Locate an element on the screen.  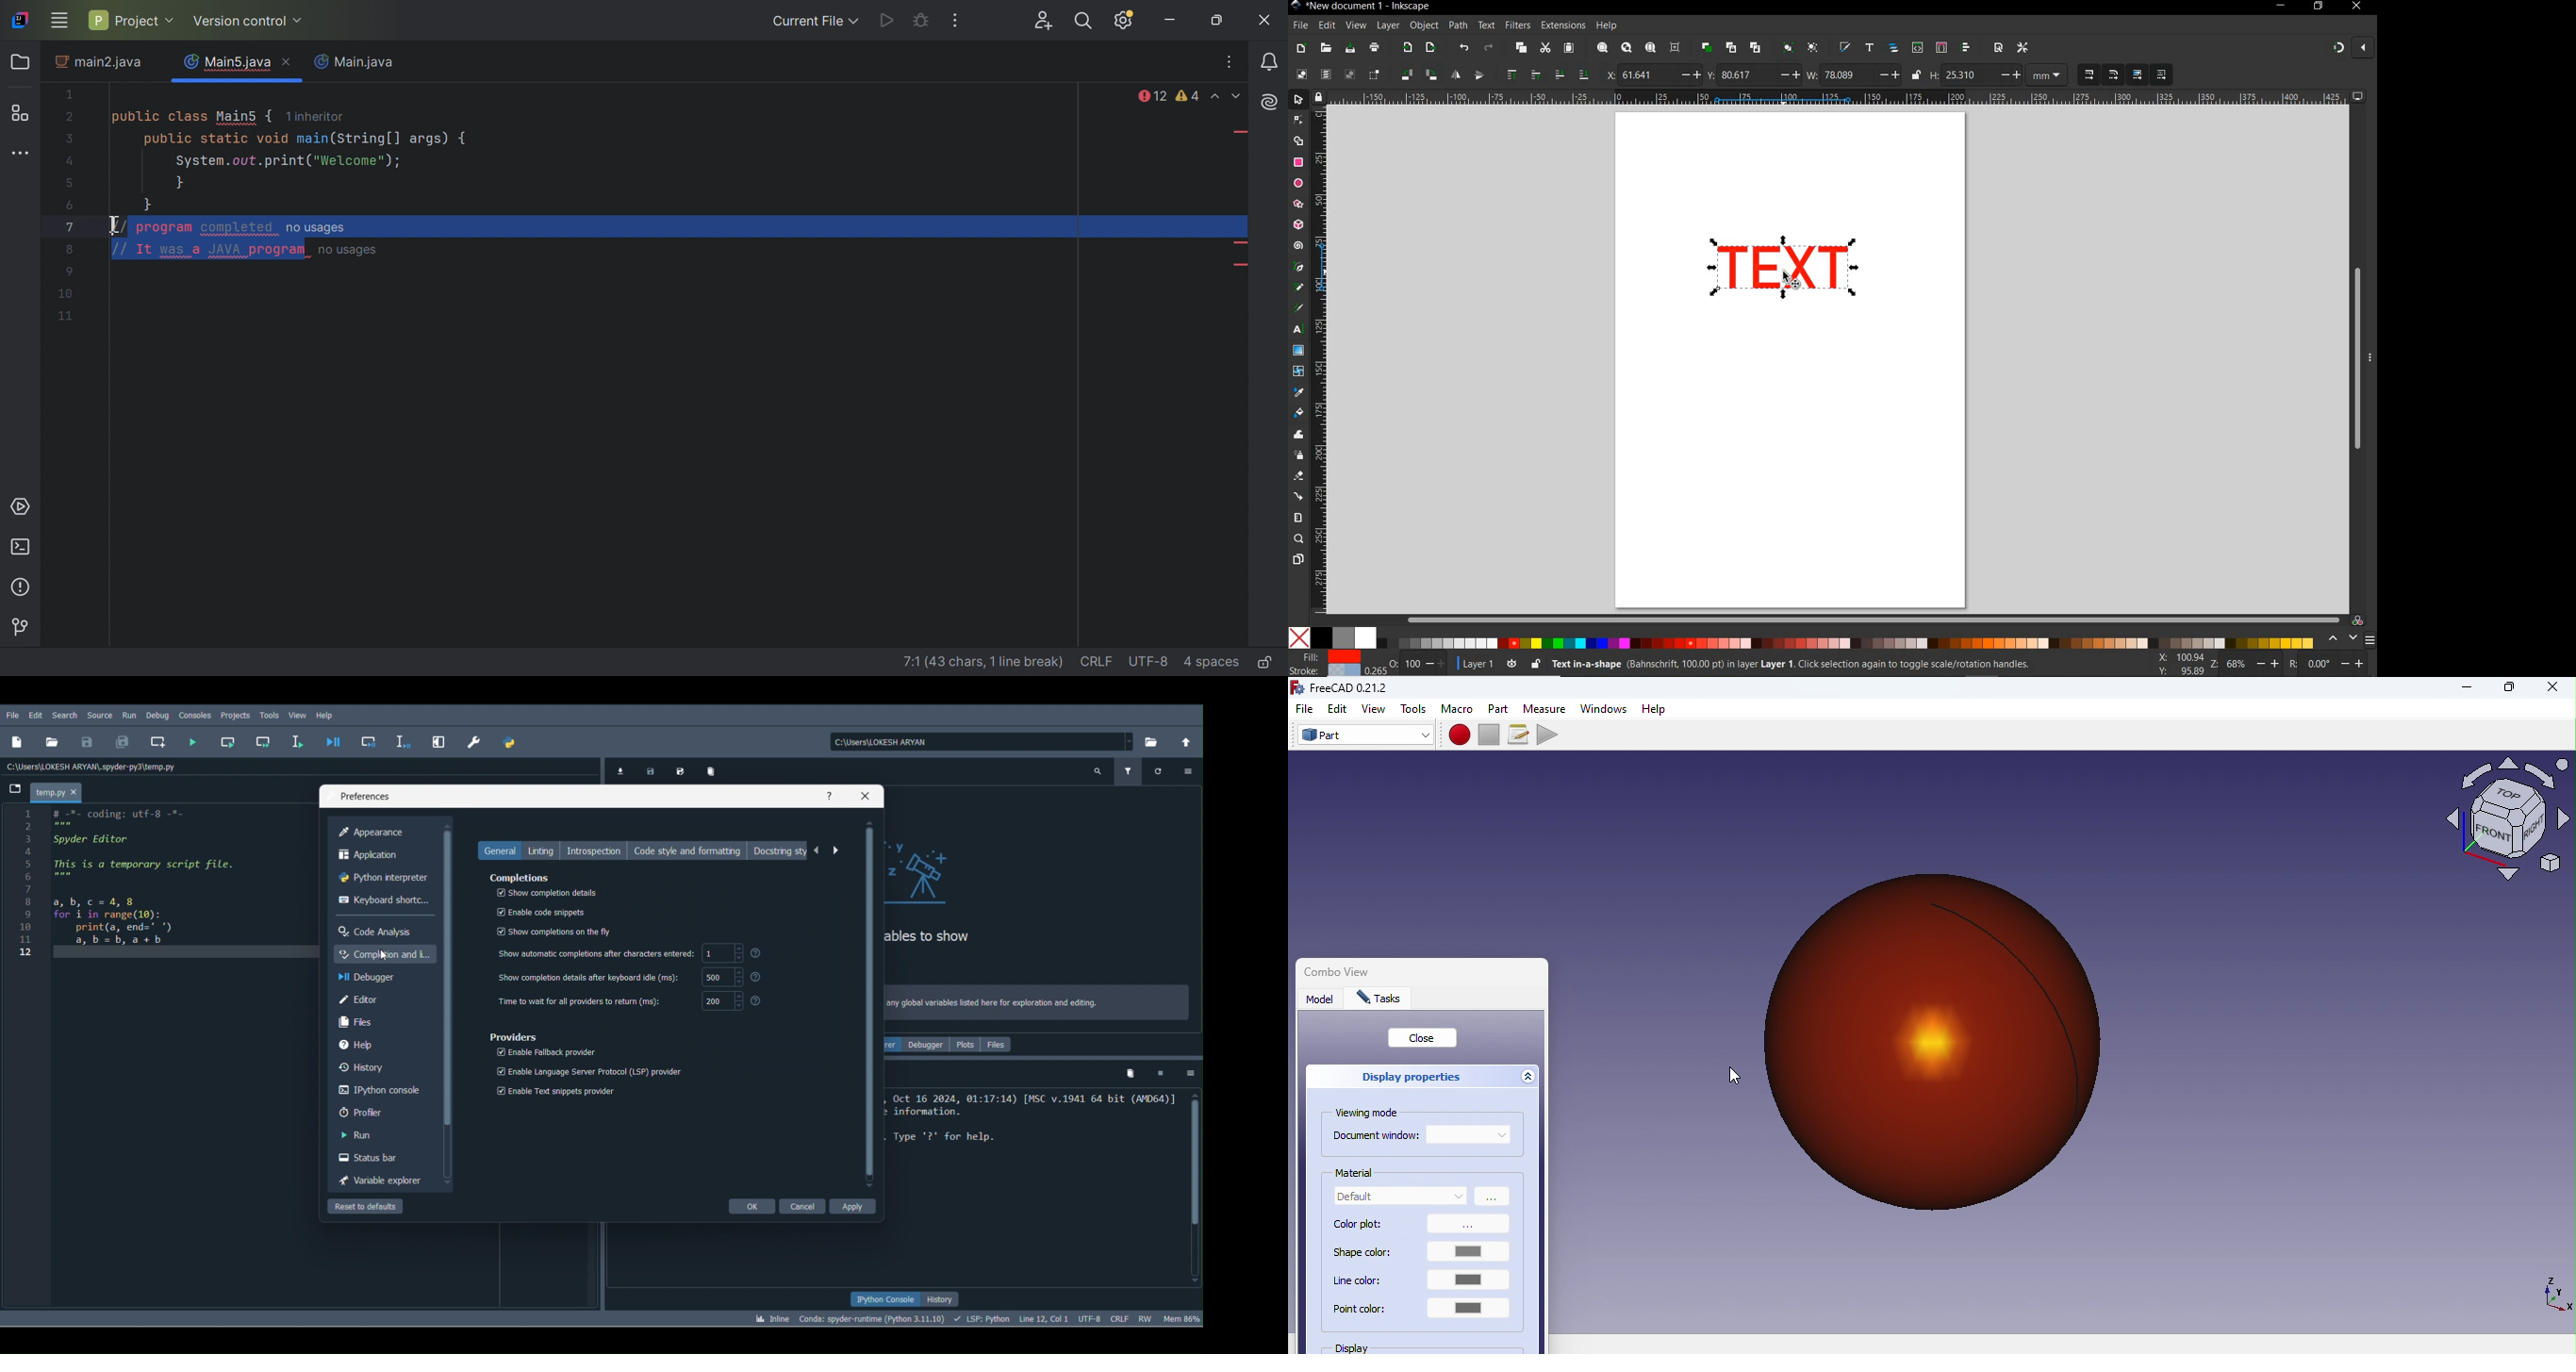
Enable Fallback provider is located at coordinates (545, 1052).